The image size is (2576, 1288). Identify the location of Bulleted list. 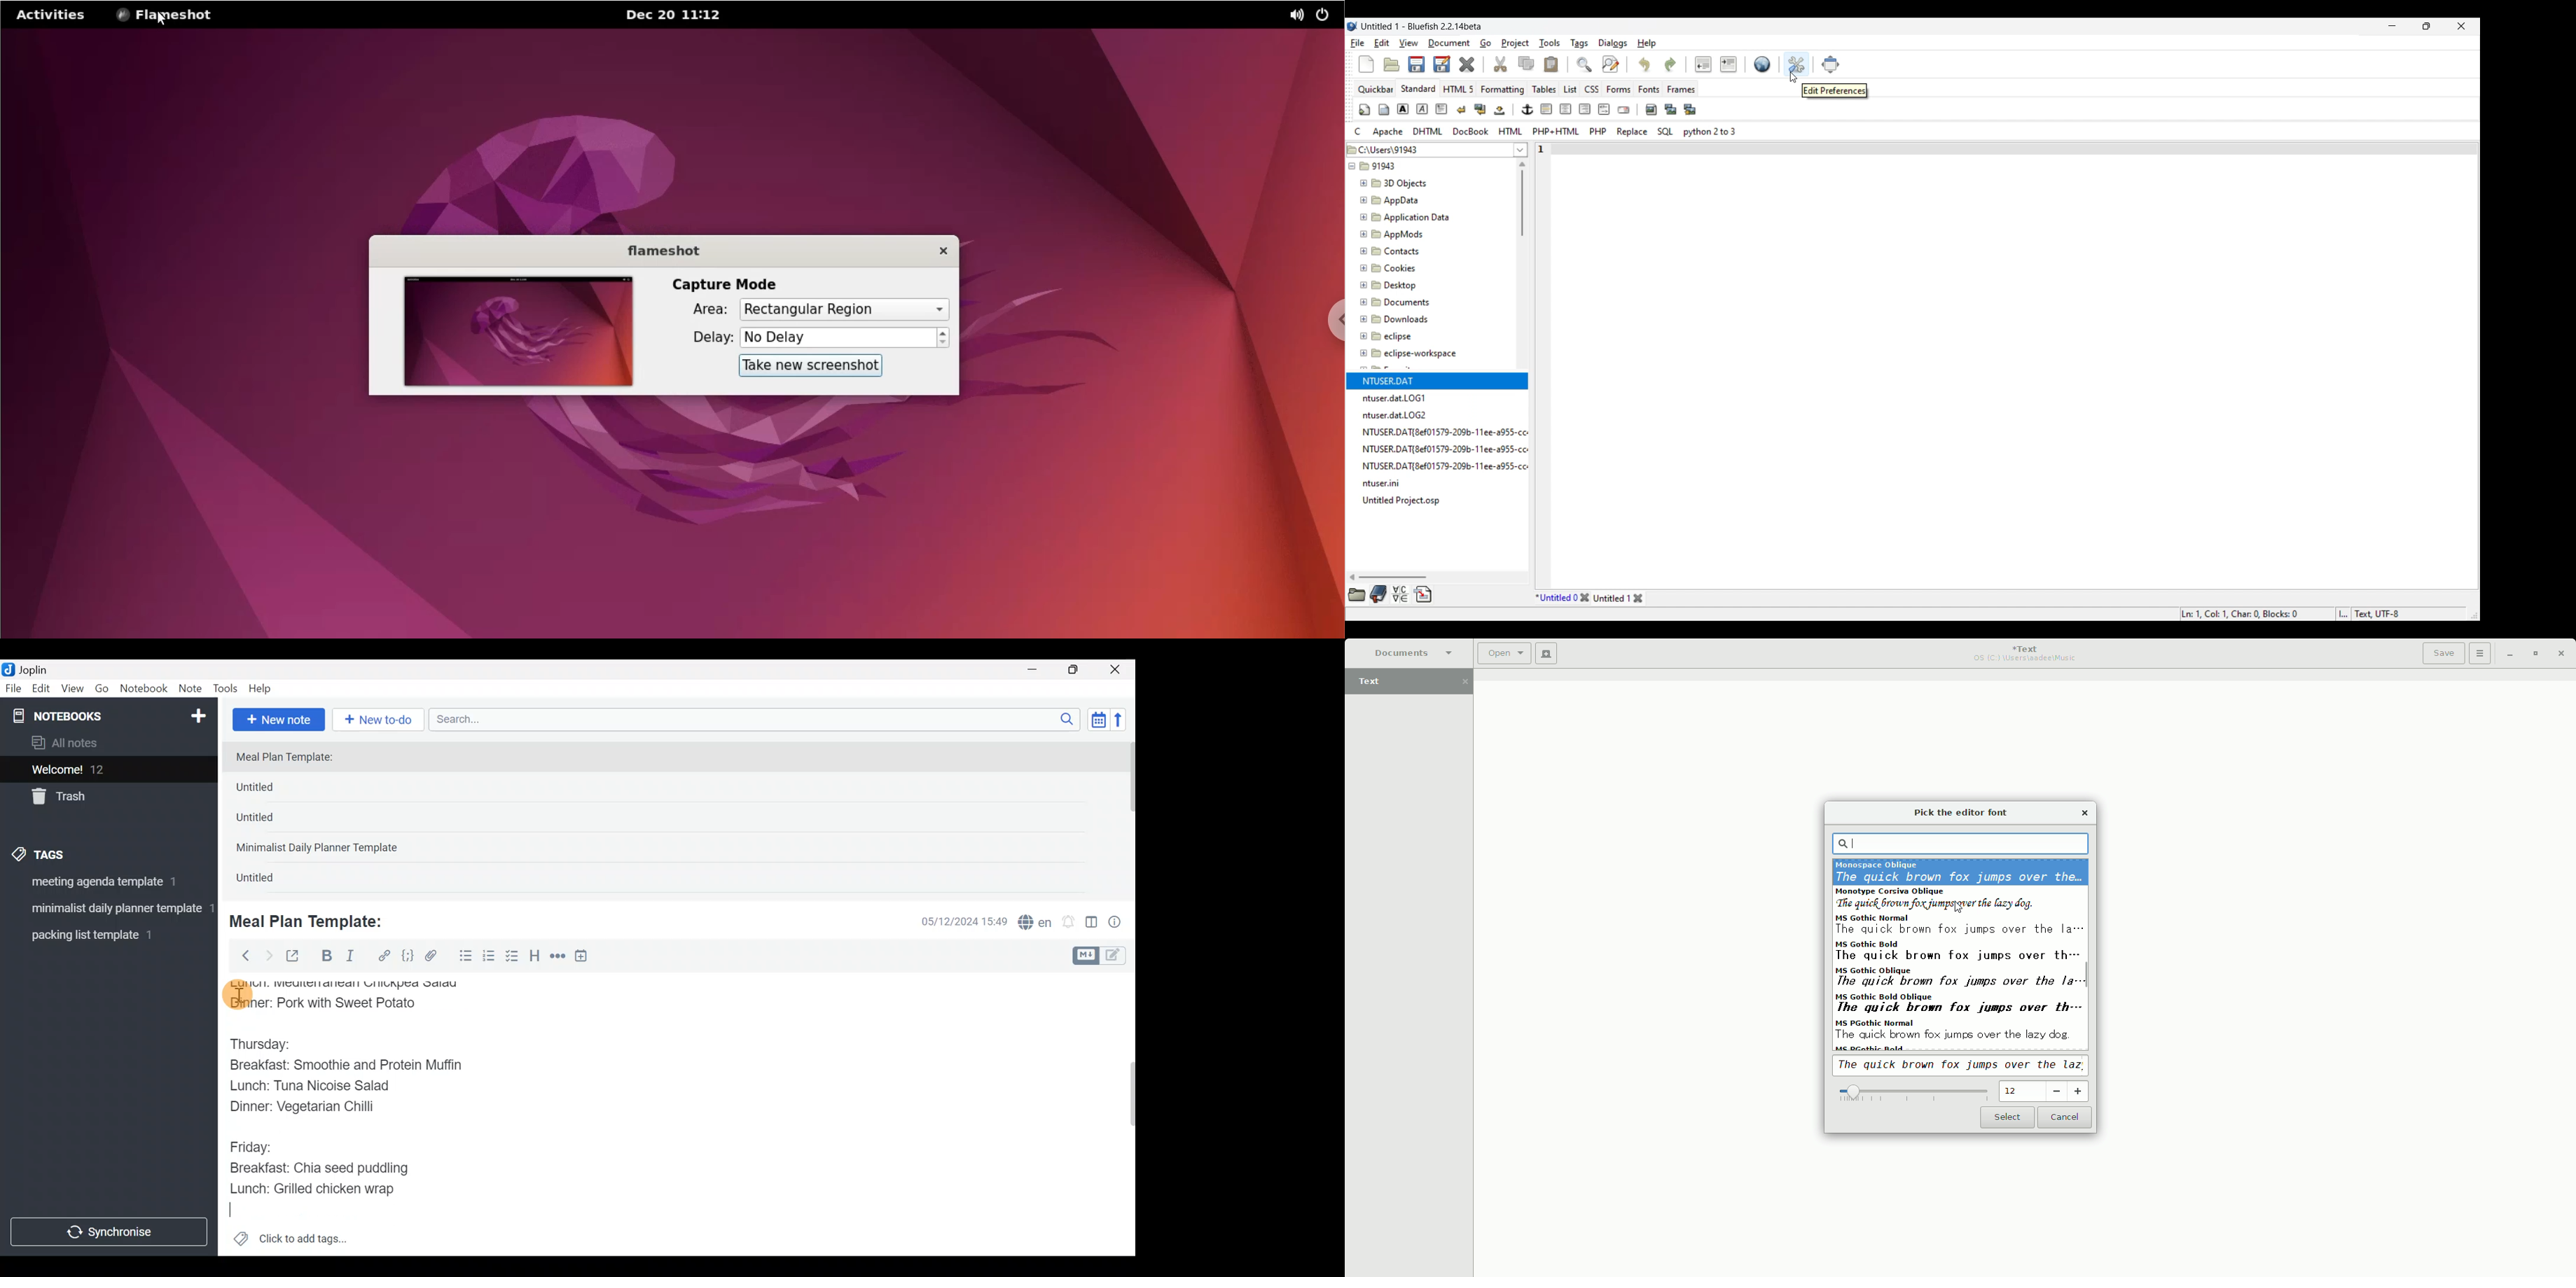
(463, 957).